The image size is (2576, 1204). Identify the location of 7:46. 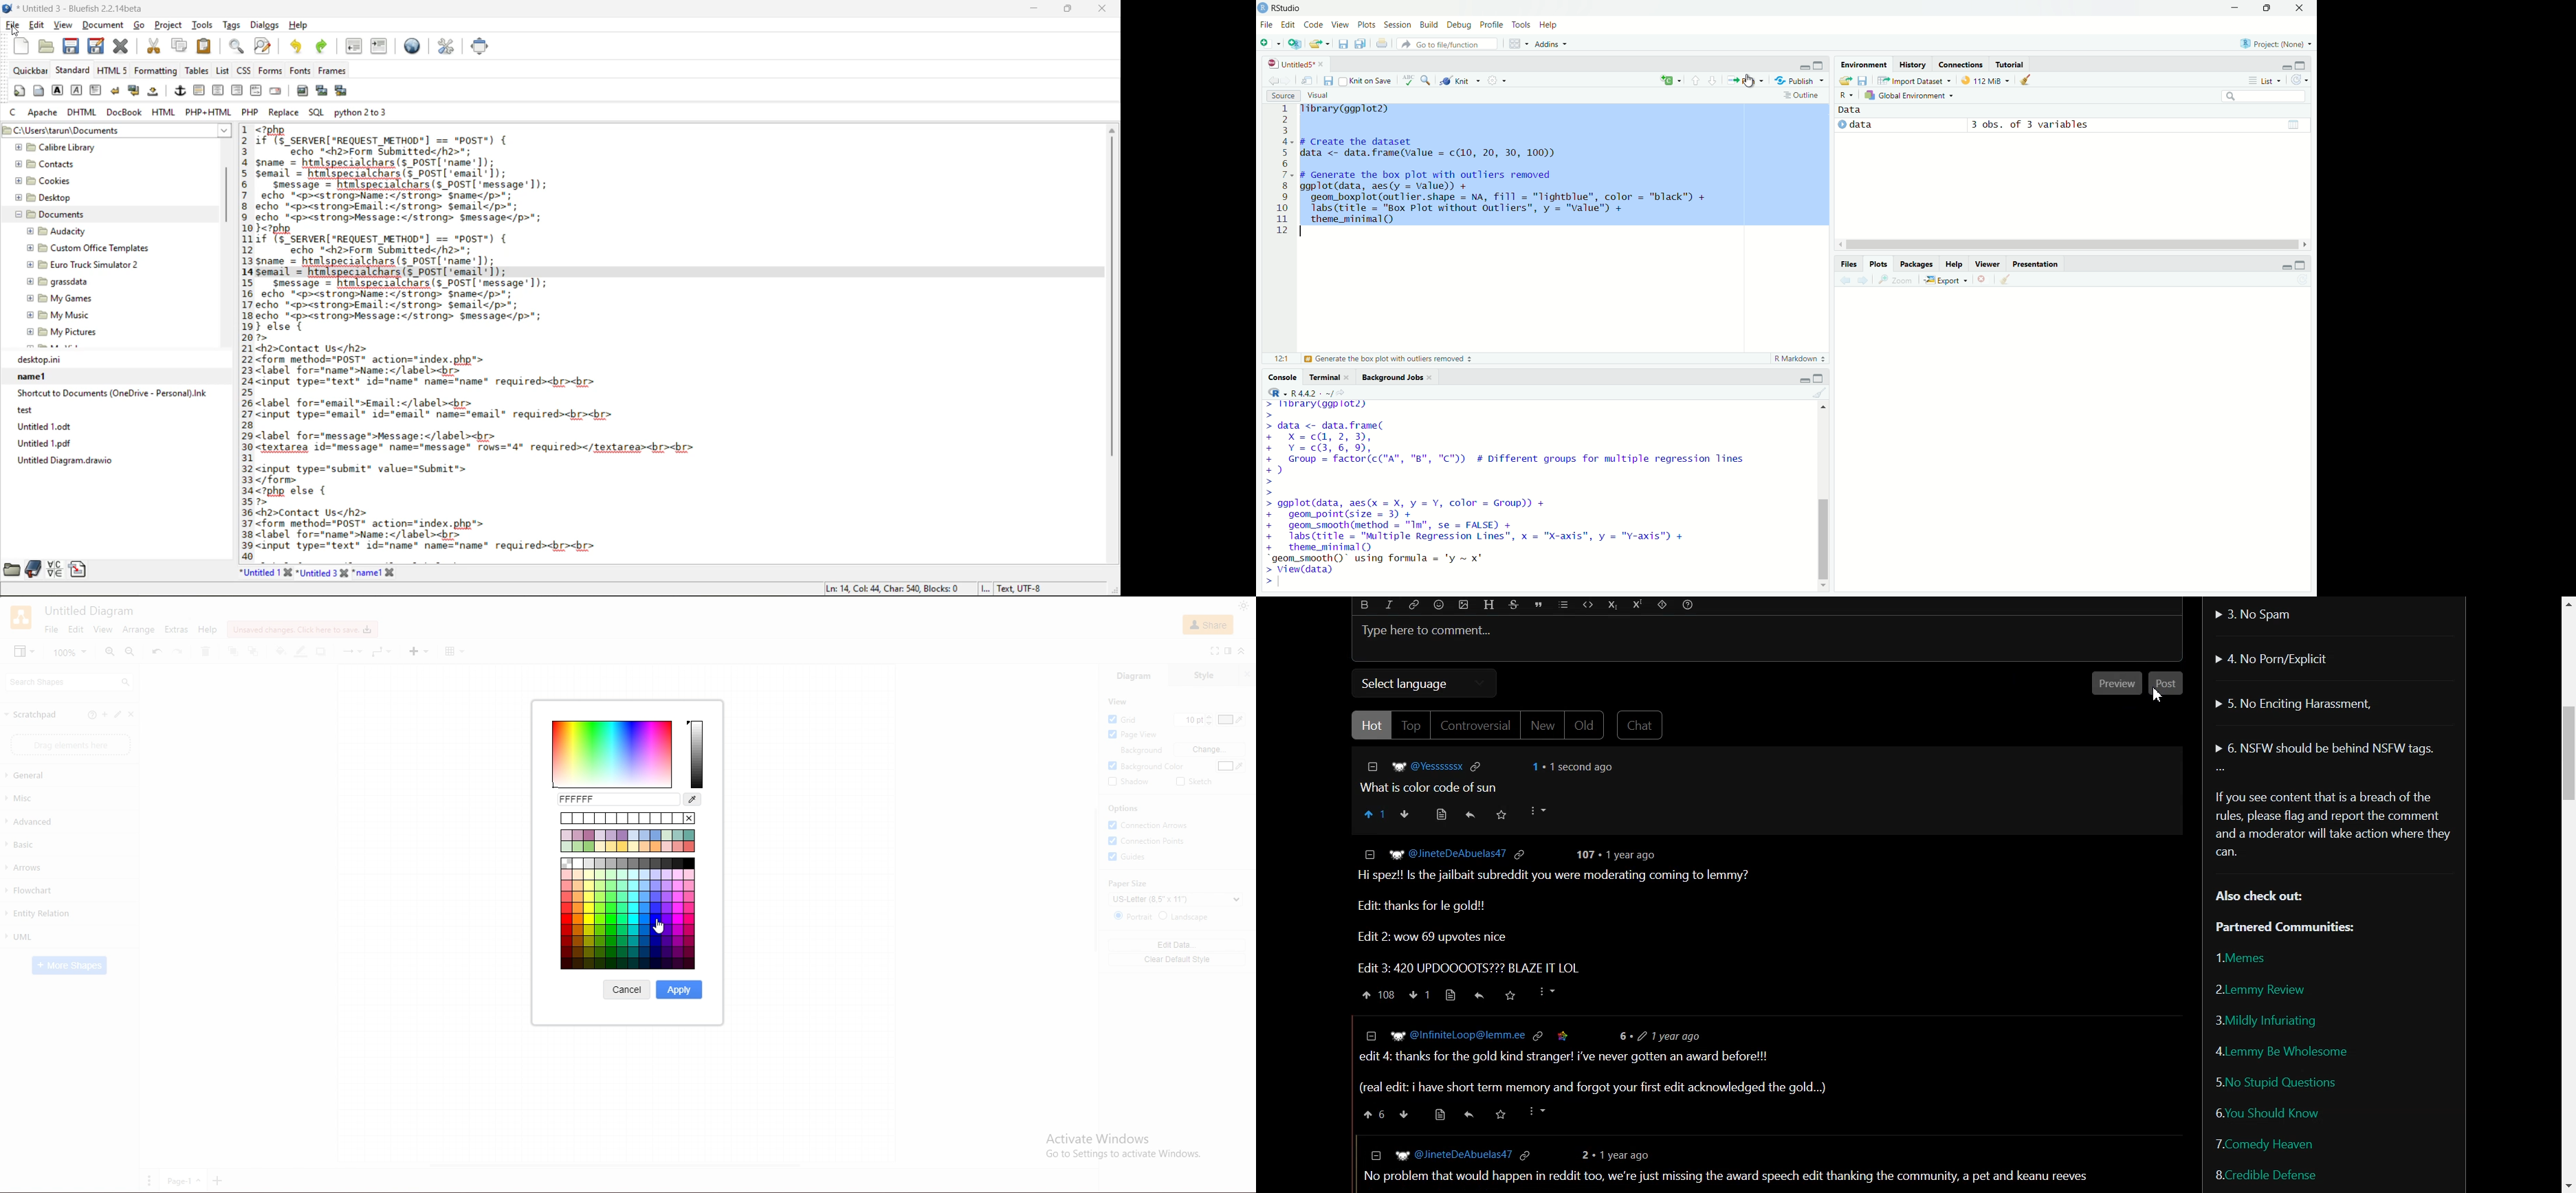
(1279, 357).